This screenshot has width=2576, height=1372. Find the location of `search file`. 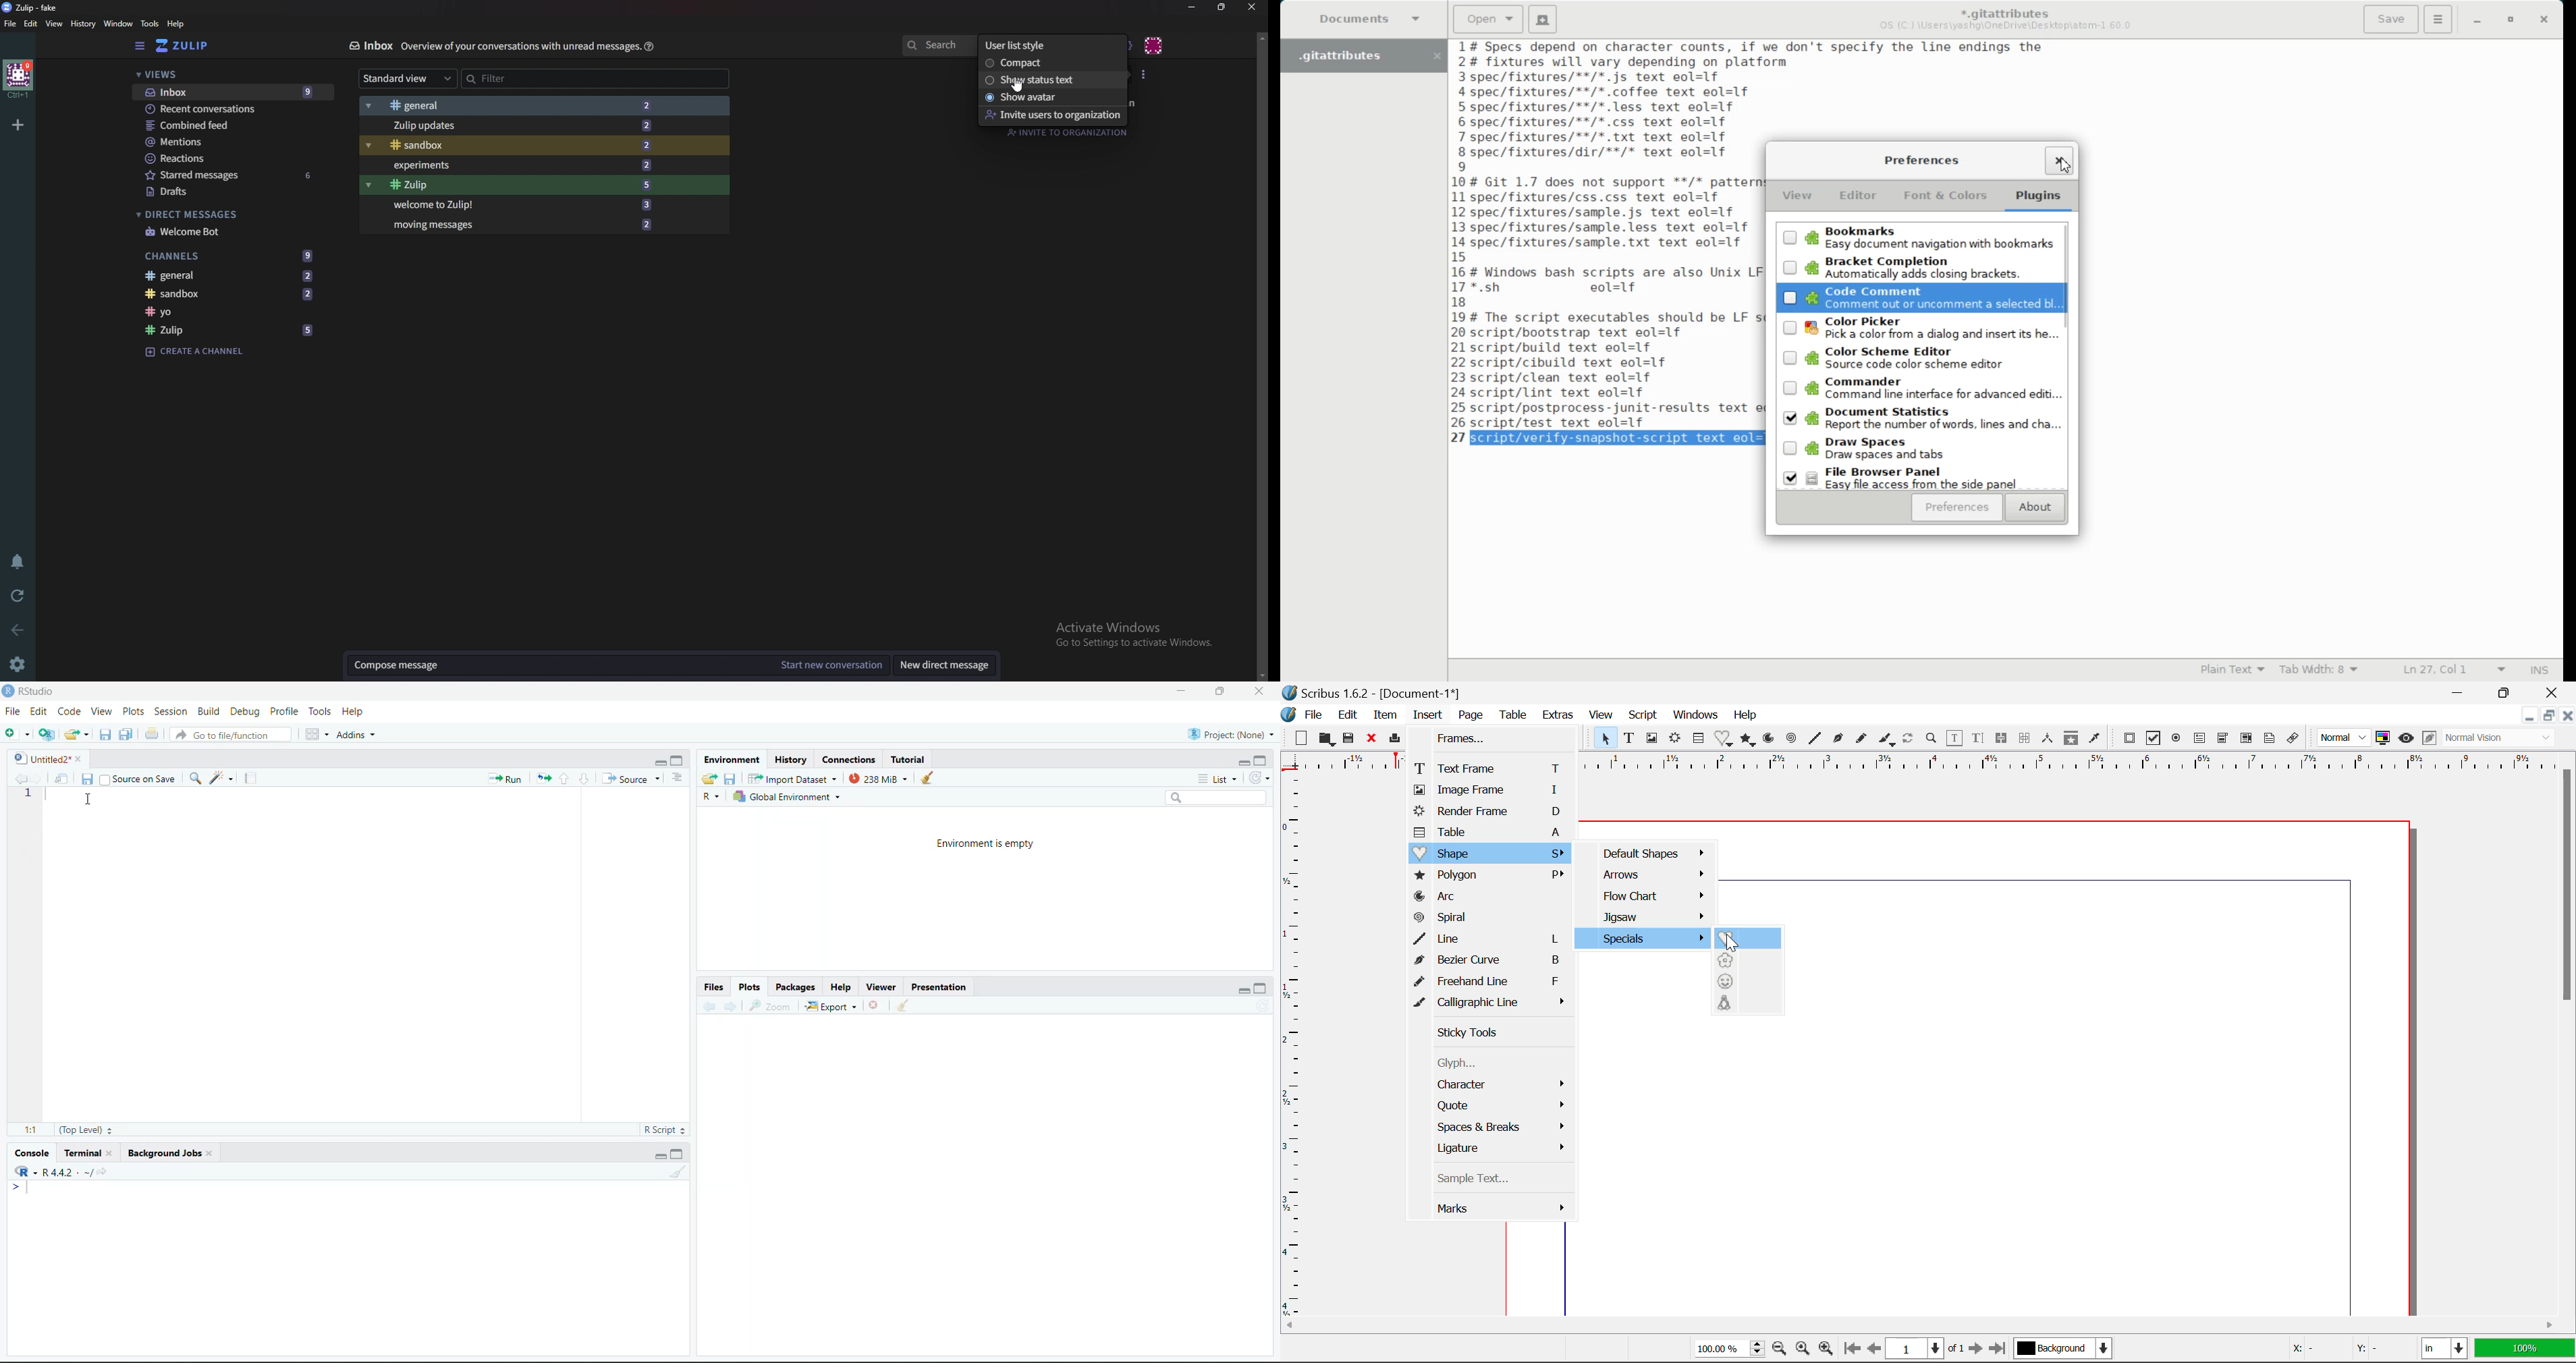

search file is located at coordinates (229, 735).